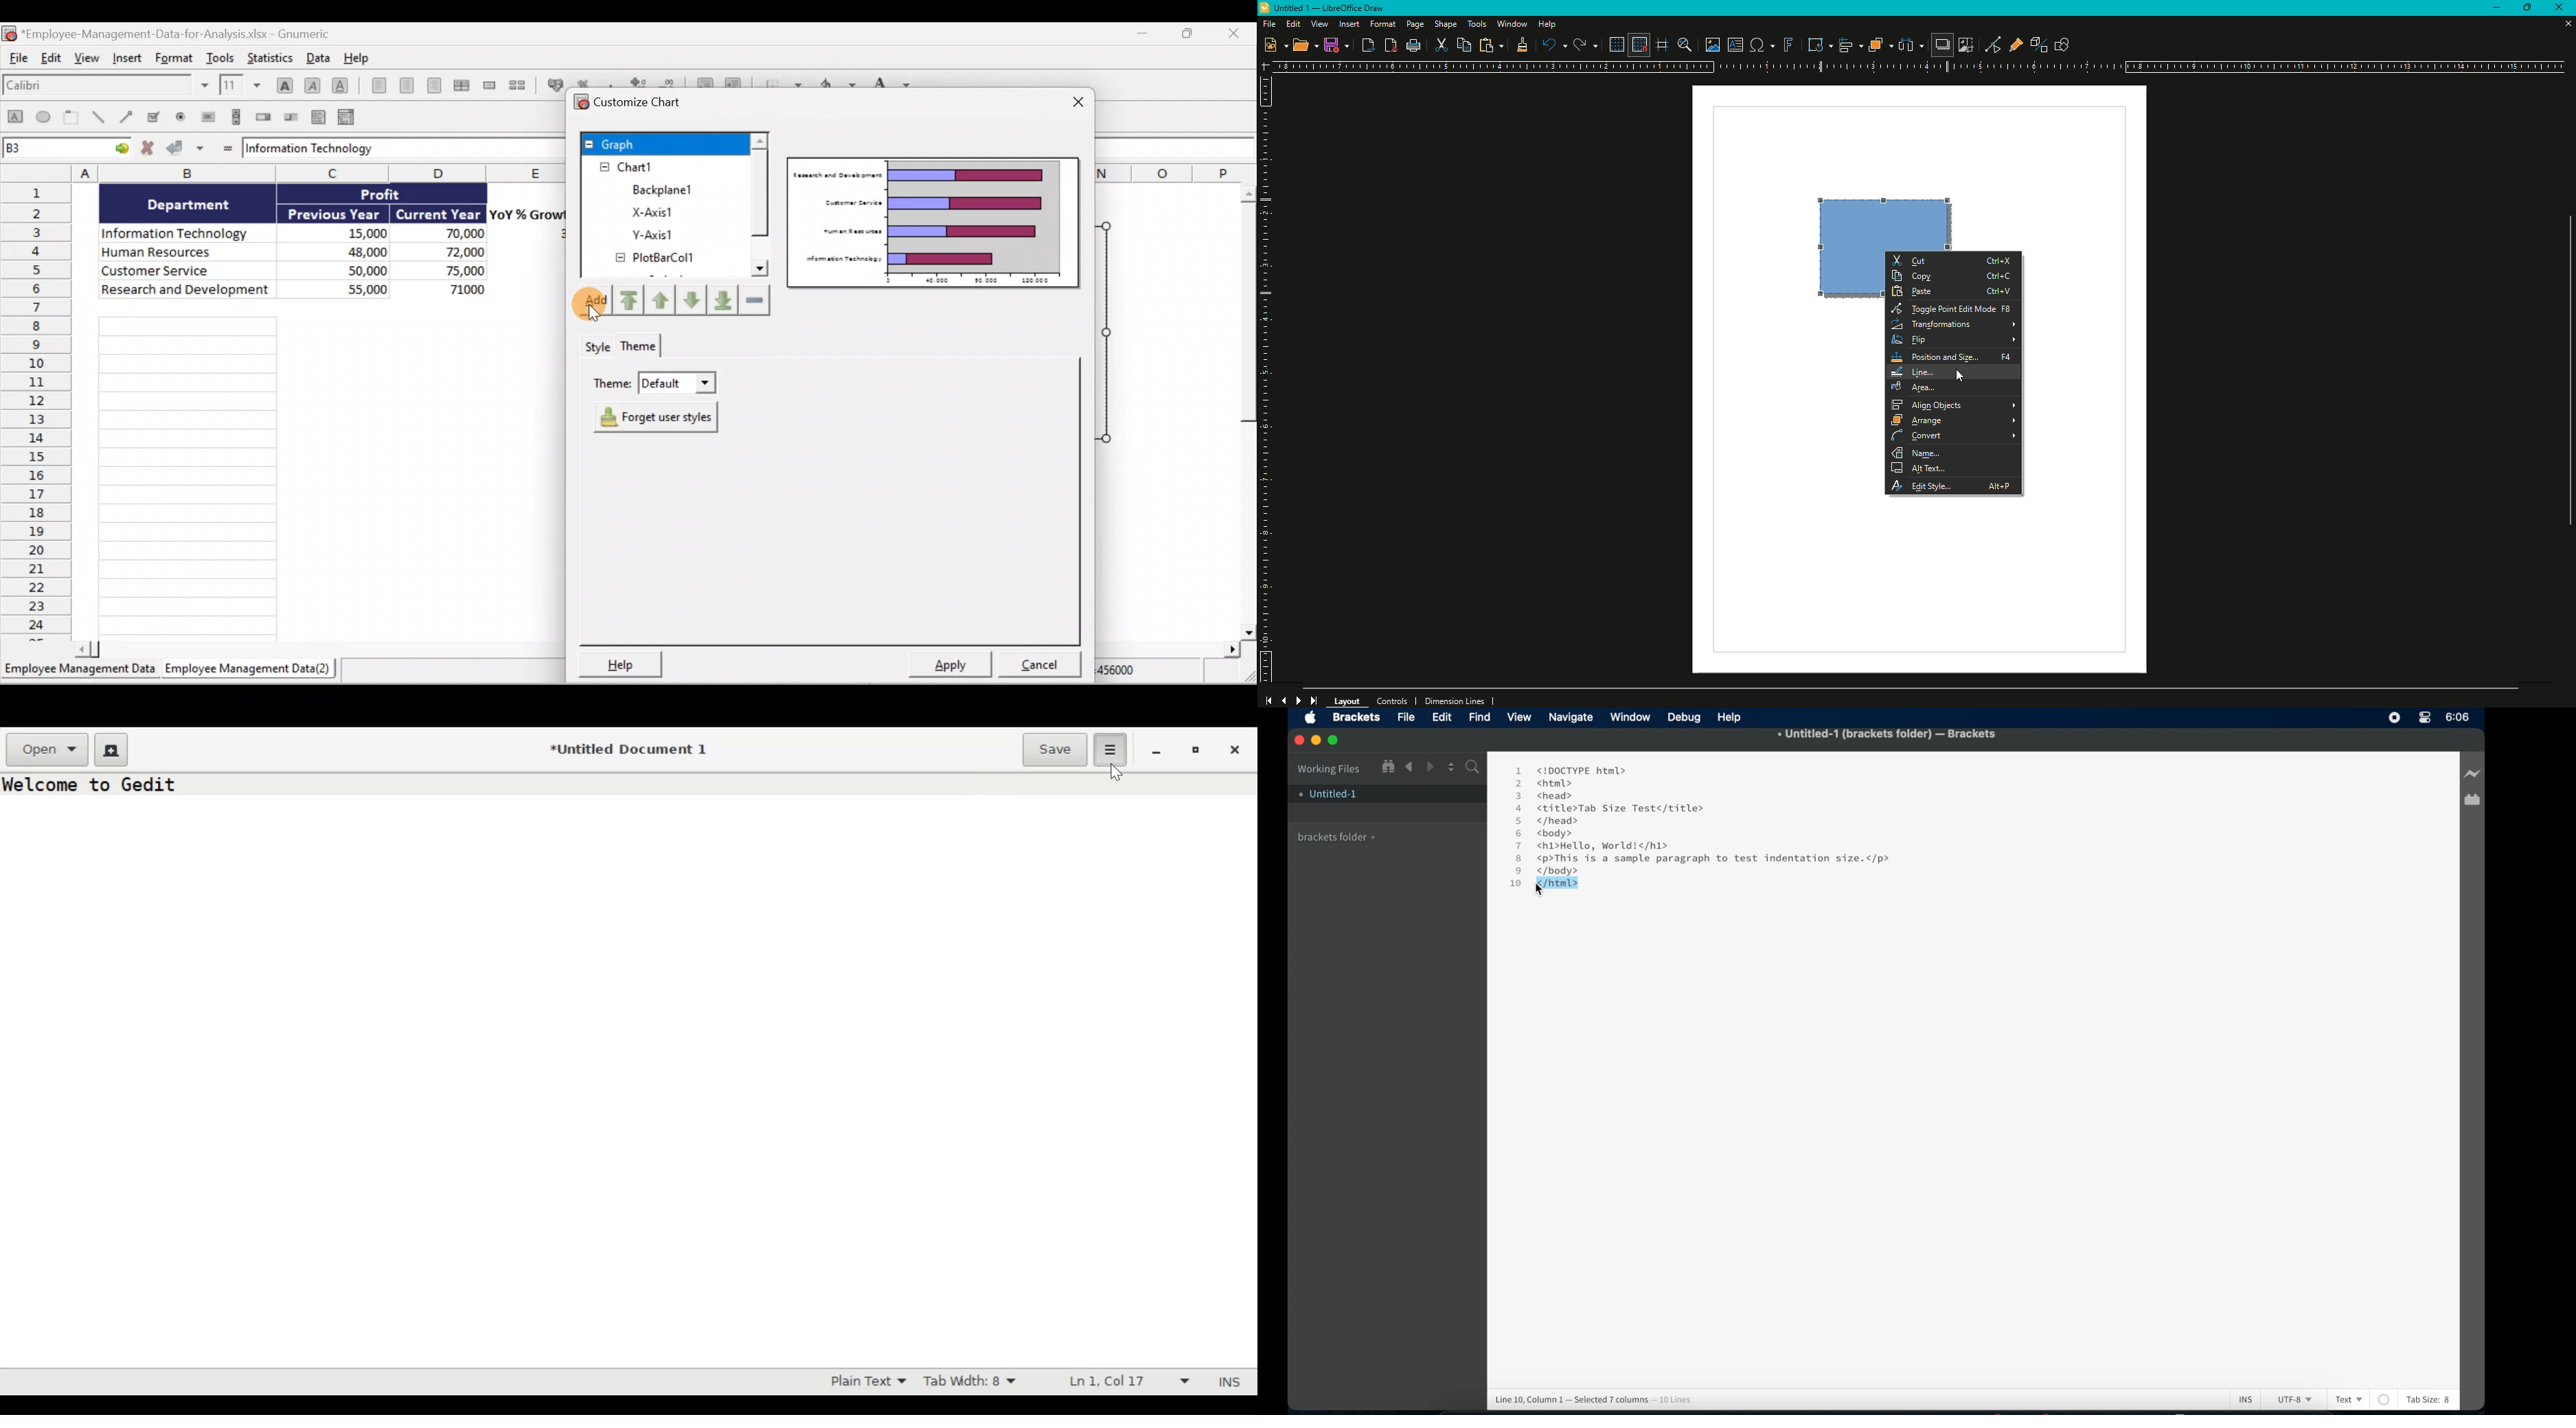  Describe the element at coordinates (48, 58) in the screenshot. I see `Edit` at that location.